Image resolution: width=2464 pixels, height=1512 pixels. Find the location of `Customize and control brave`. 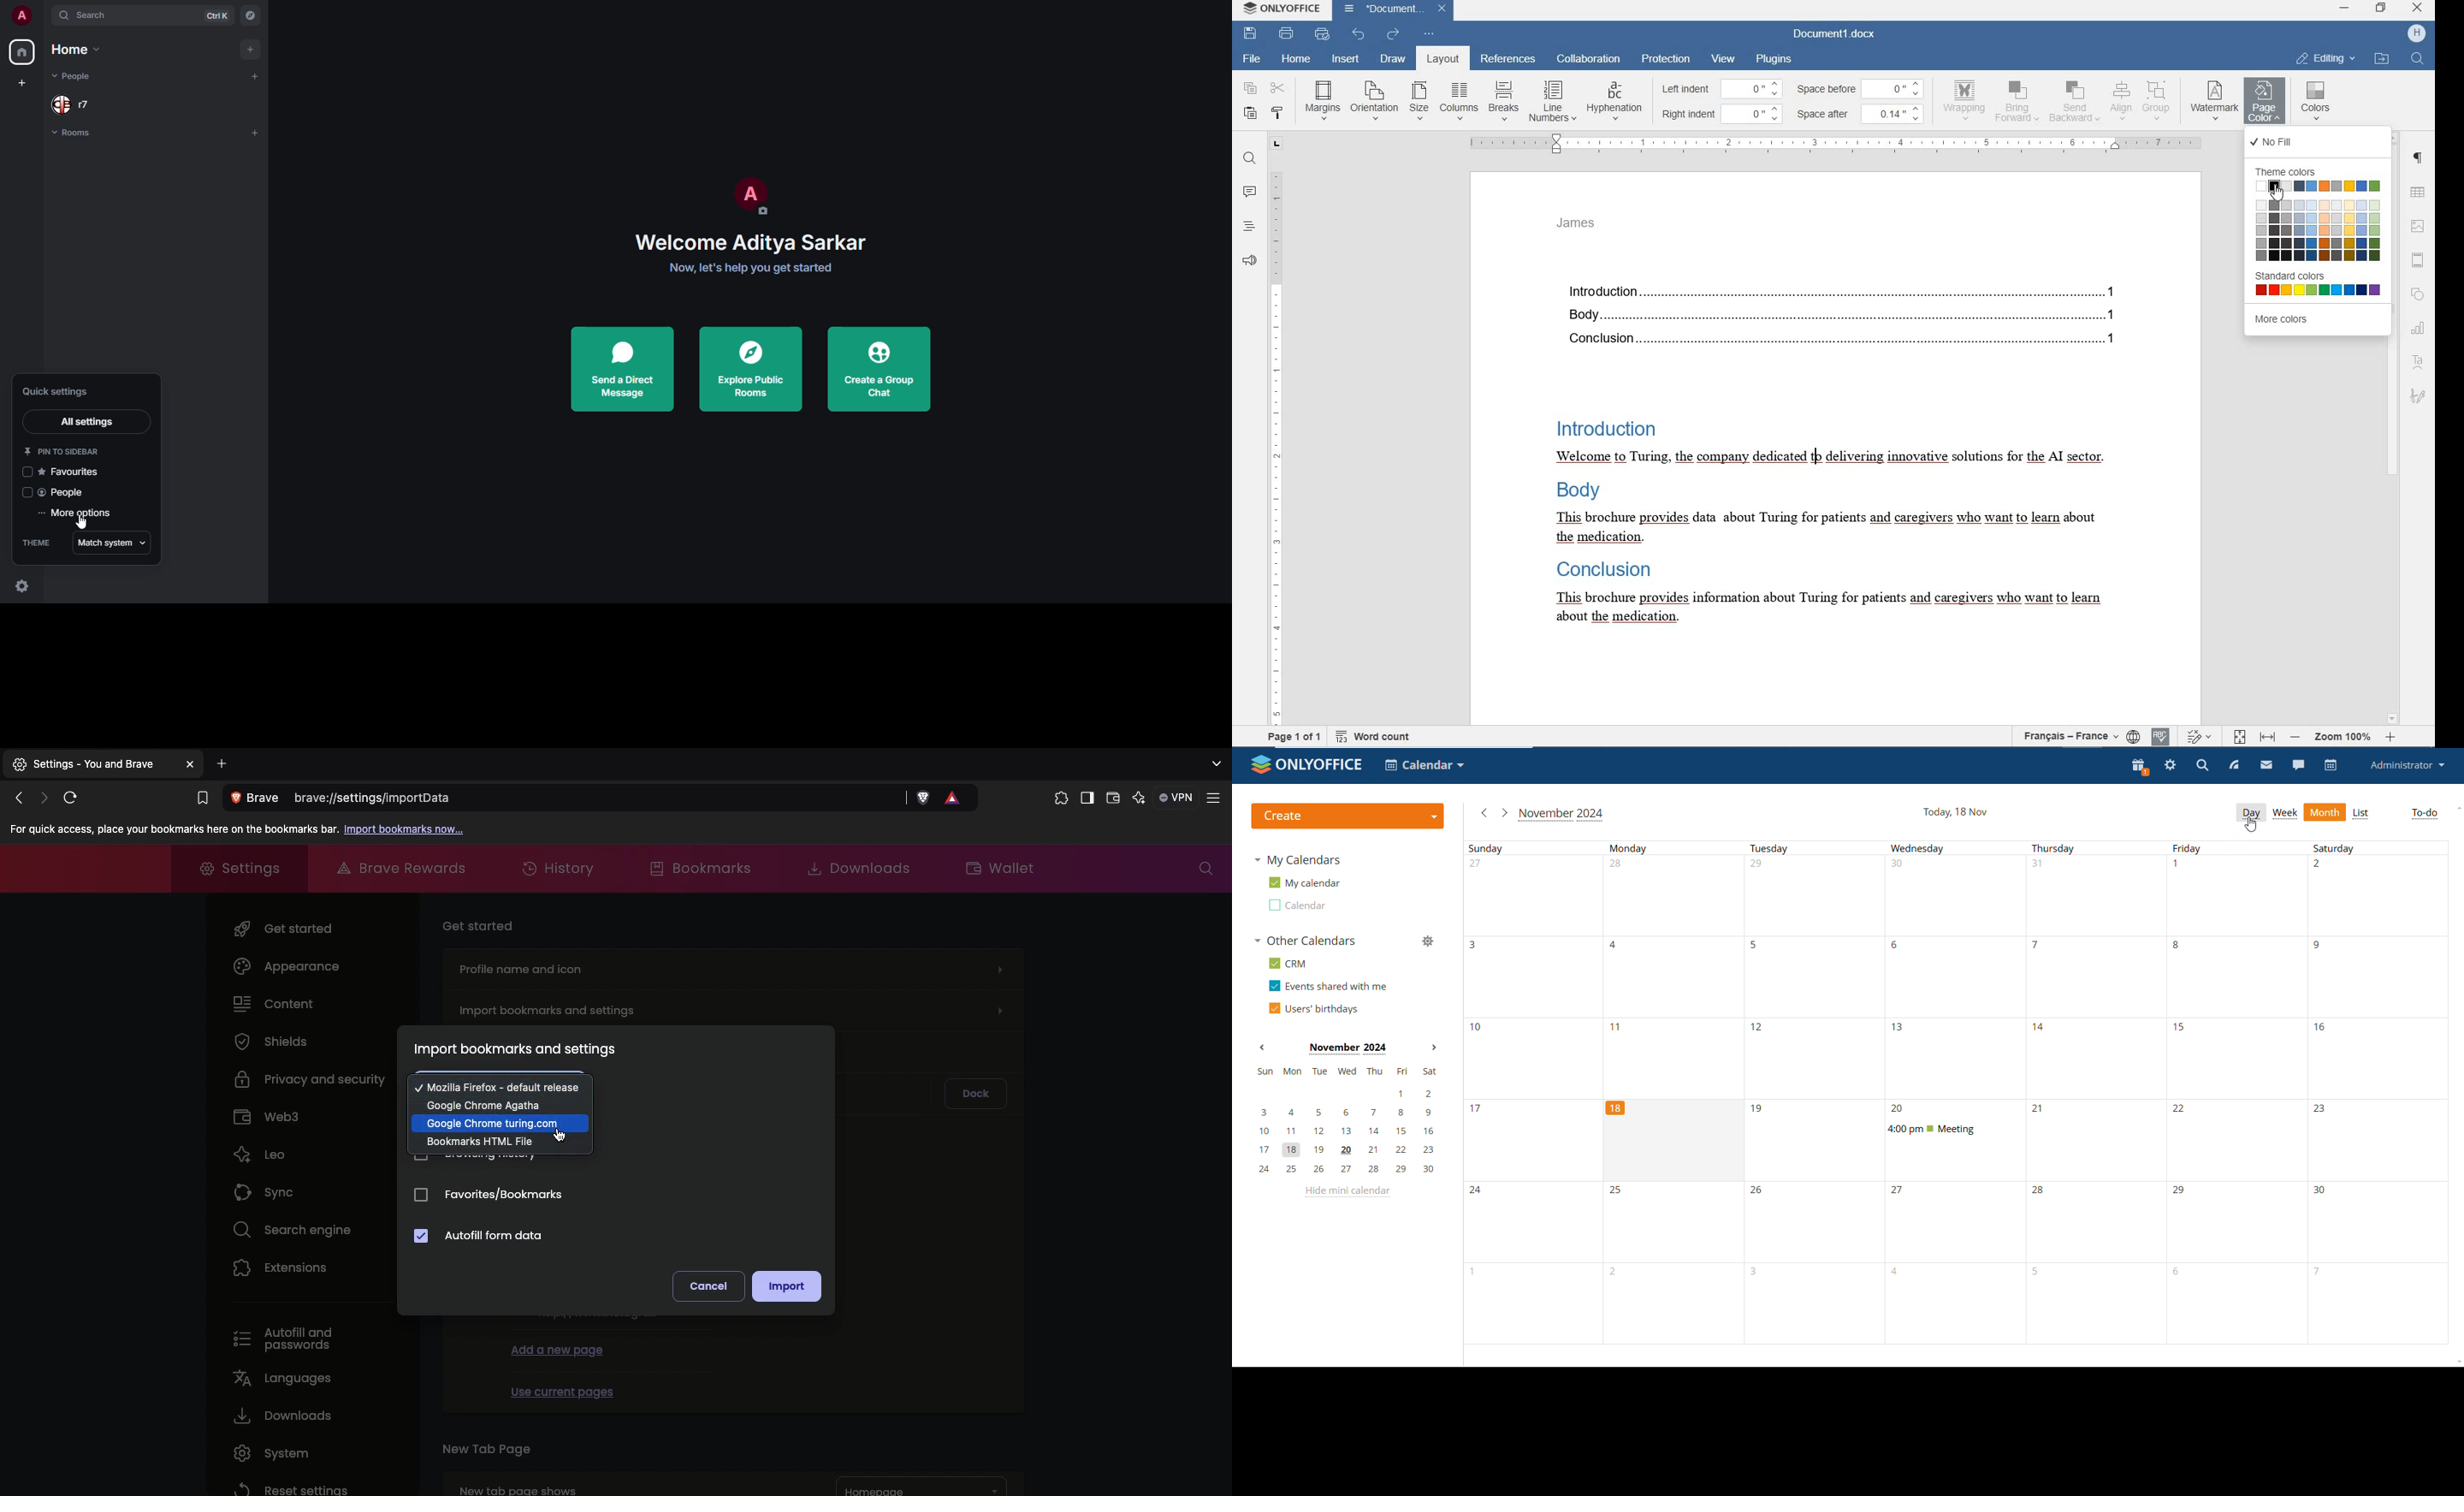

Customize and control brave is located at coordinates (1217, 798).